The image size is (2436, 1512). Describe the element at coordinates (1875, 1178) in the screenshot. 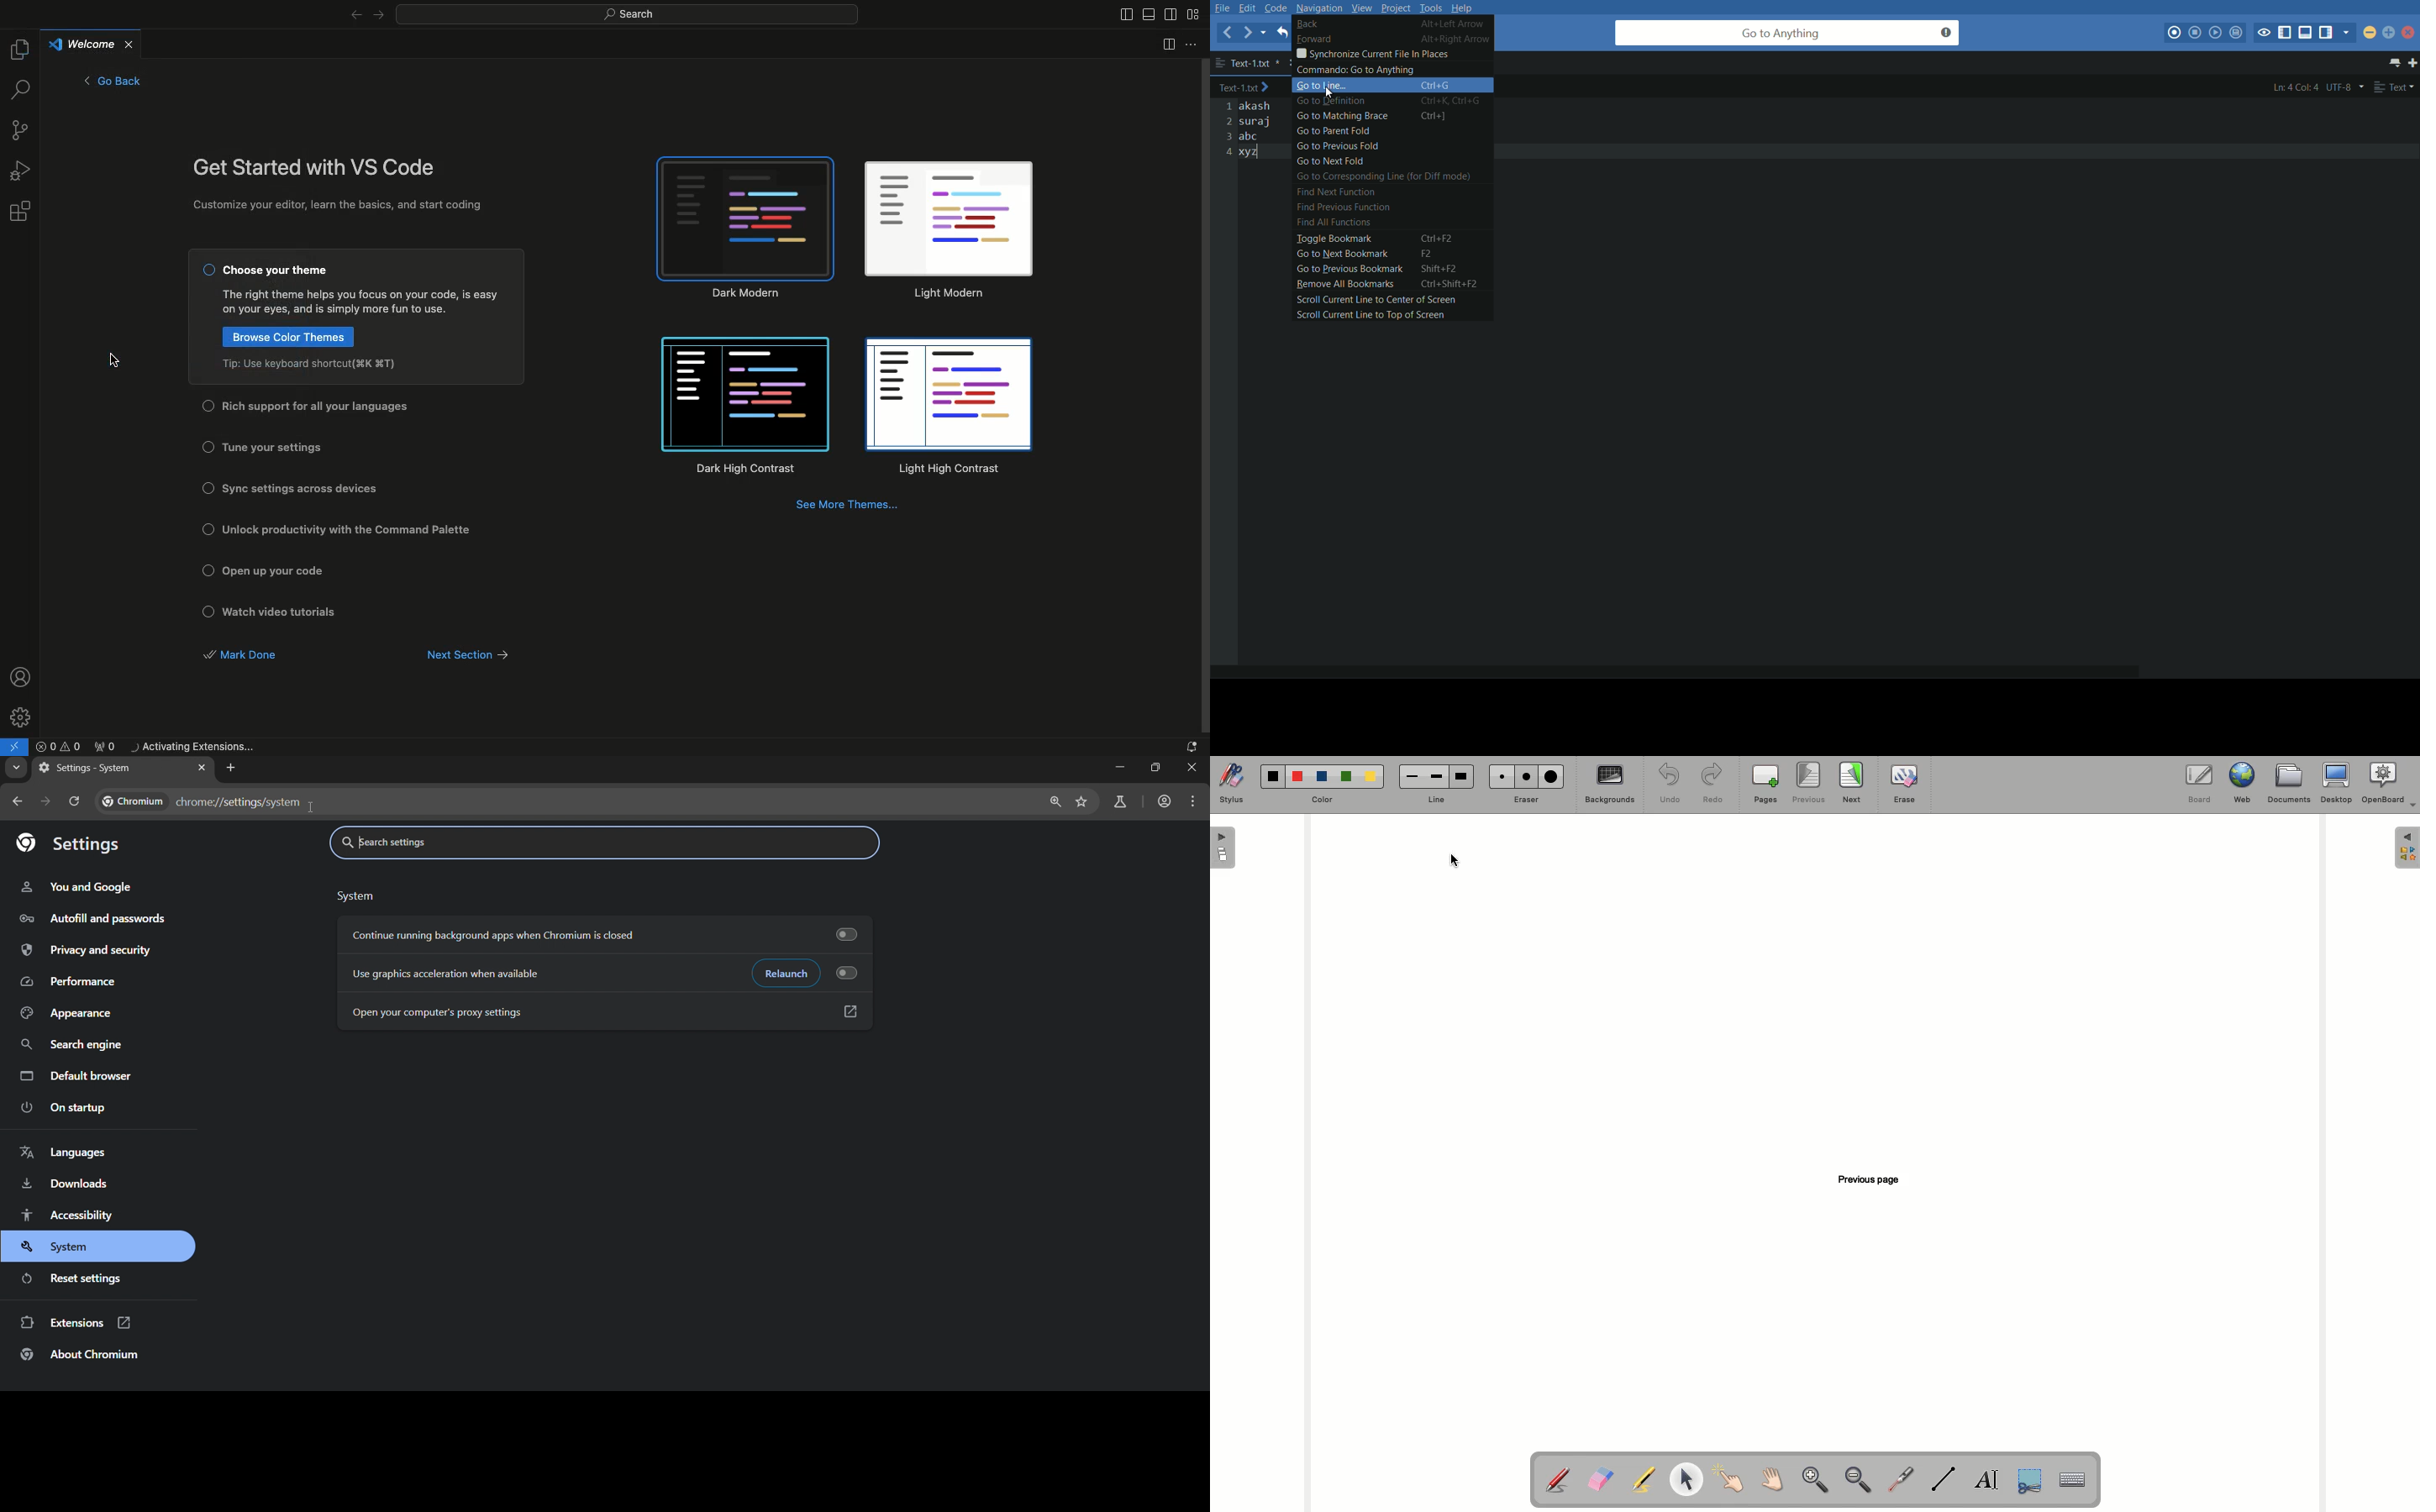

I see `Previous page` at that location.